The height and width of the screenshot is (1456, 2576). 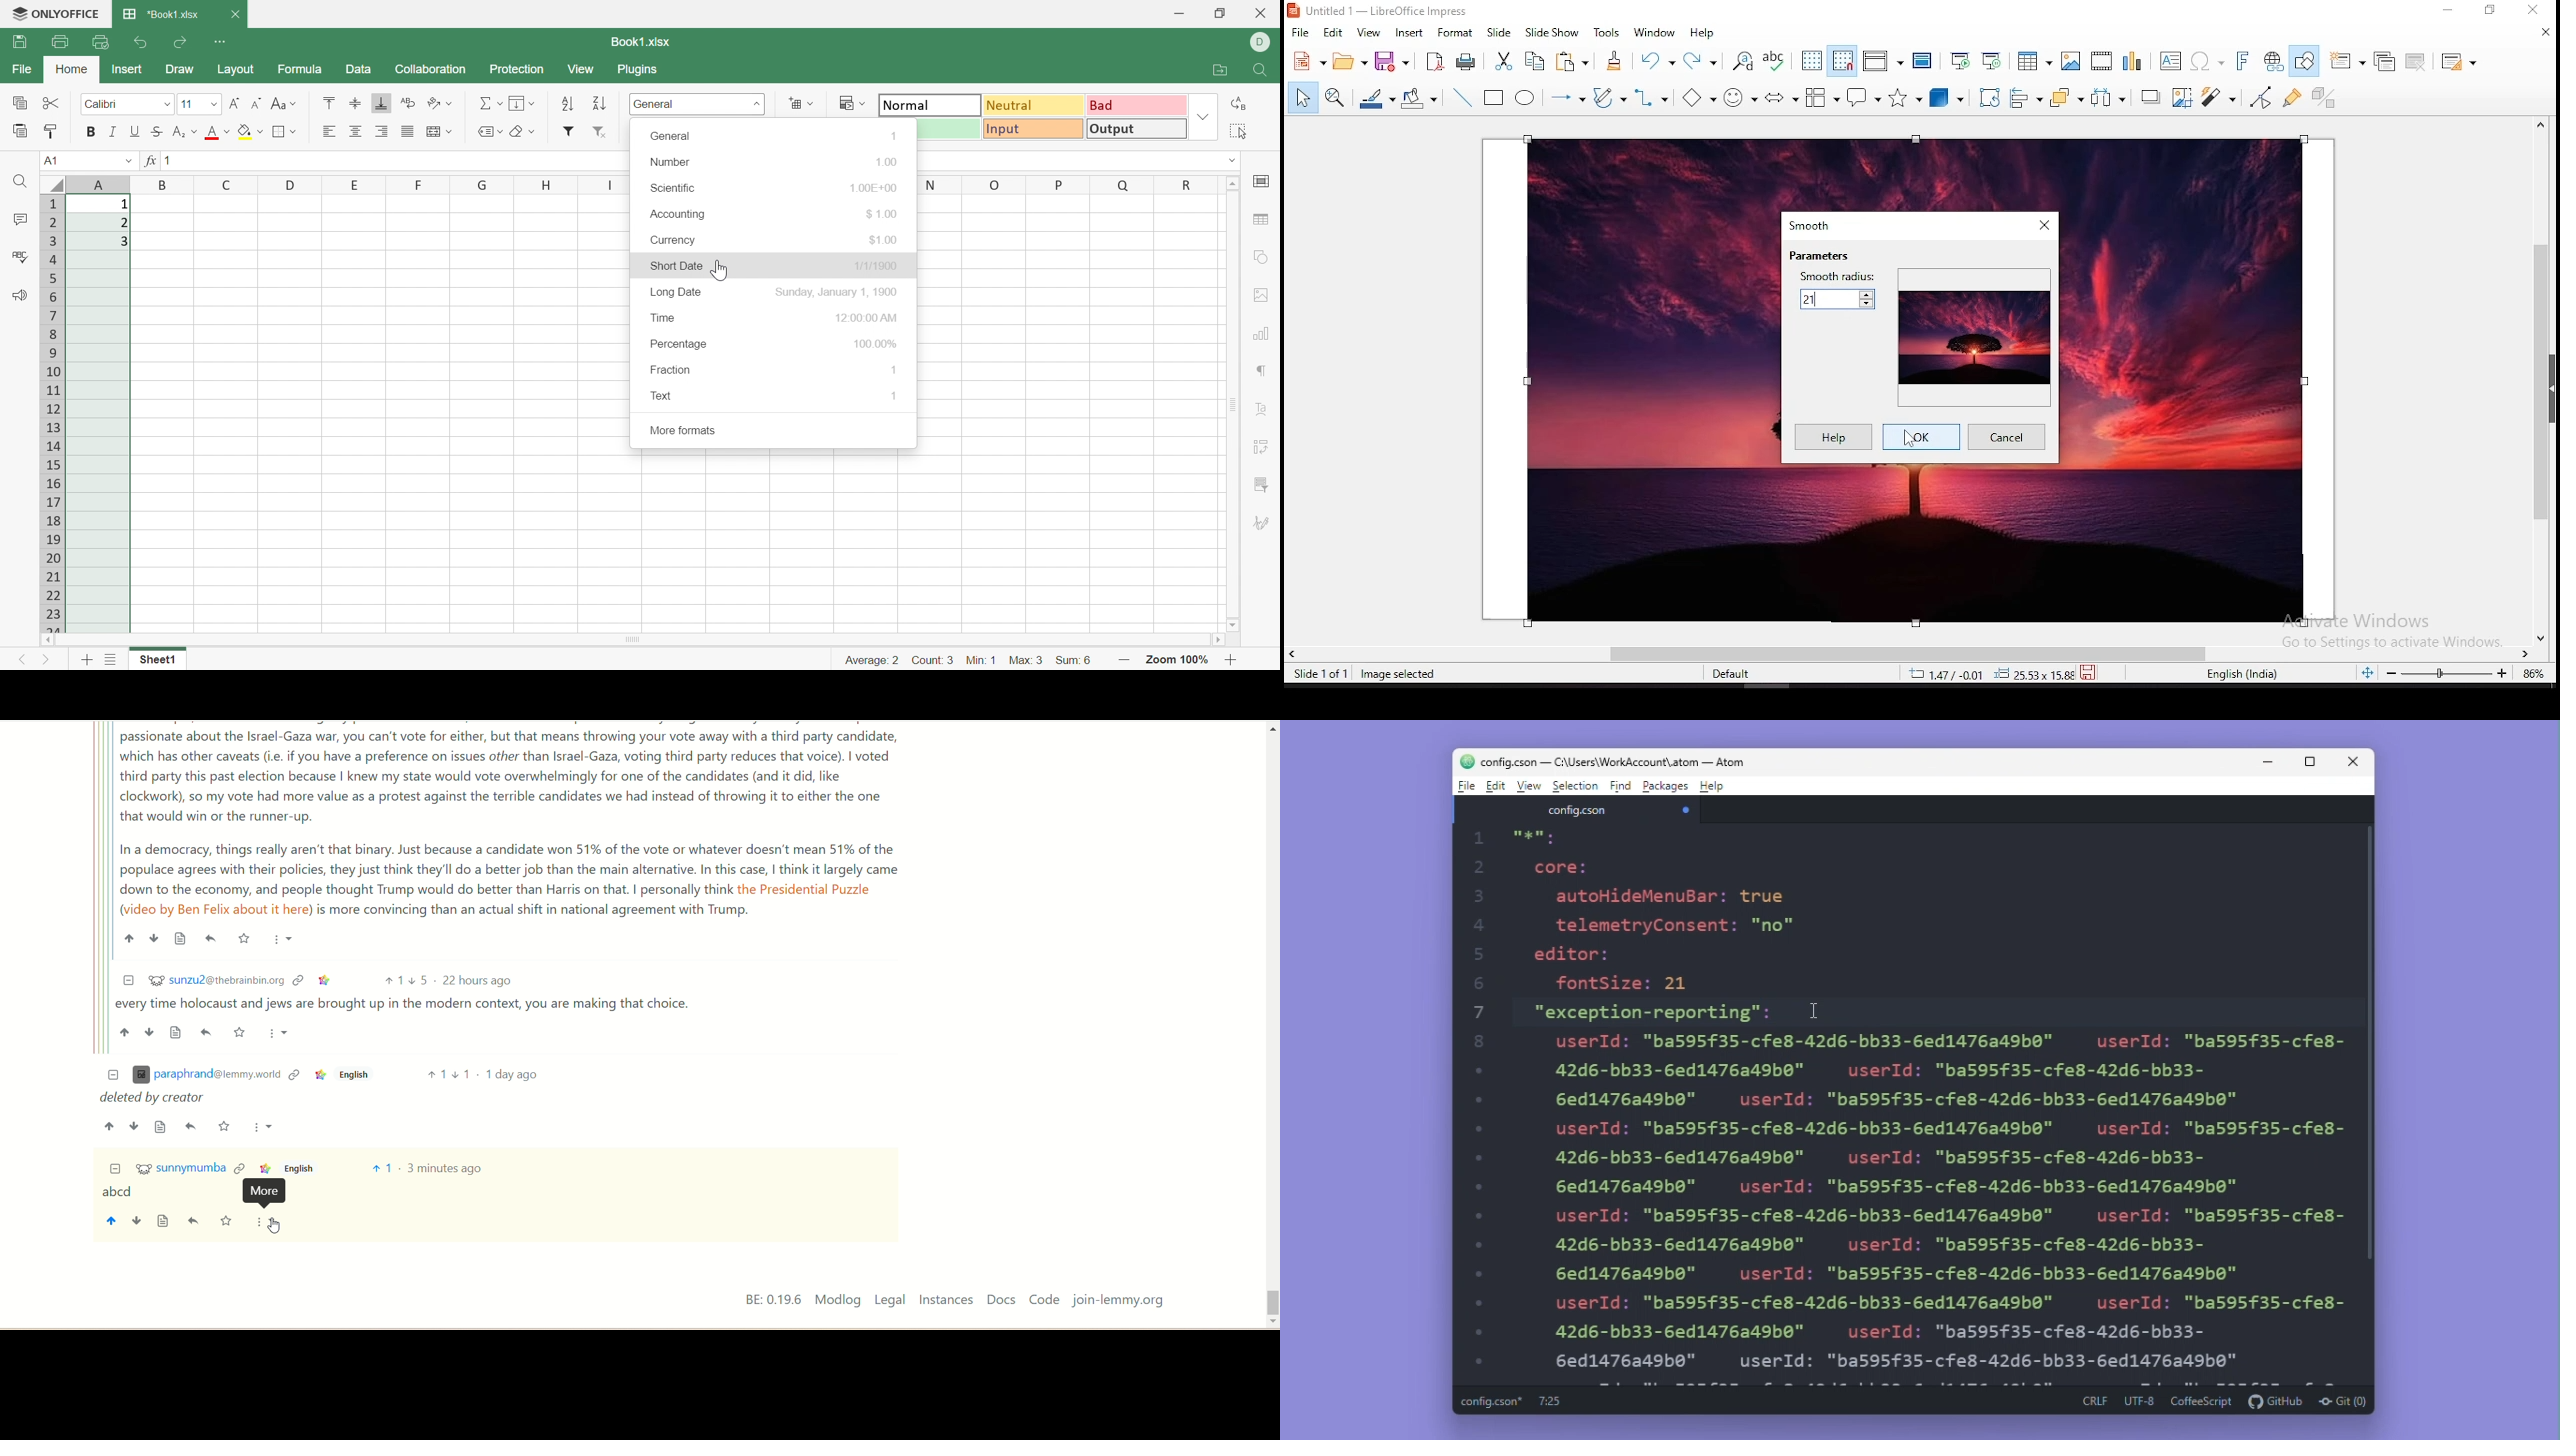 What do you see at coordinates (216, 133) in the screenshot?
I see `Font` at bounding box center [216, 133].